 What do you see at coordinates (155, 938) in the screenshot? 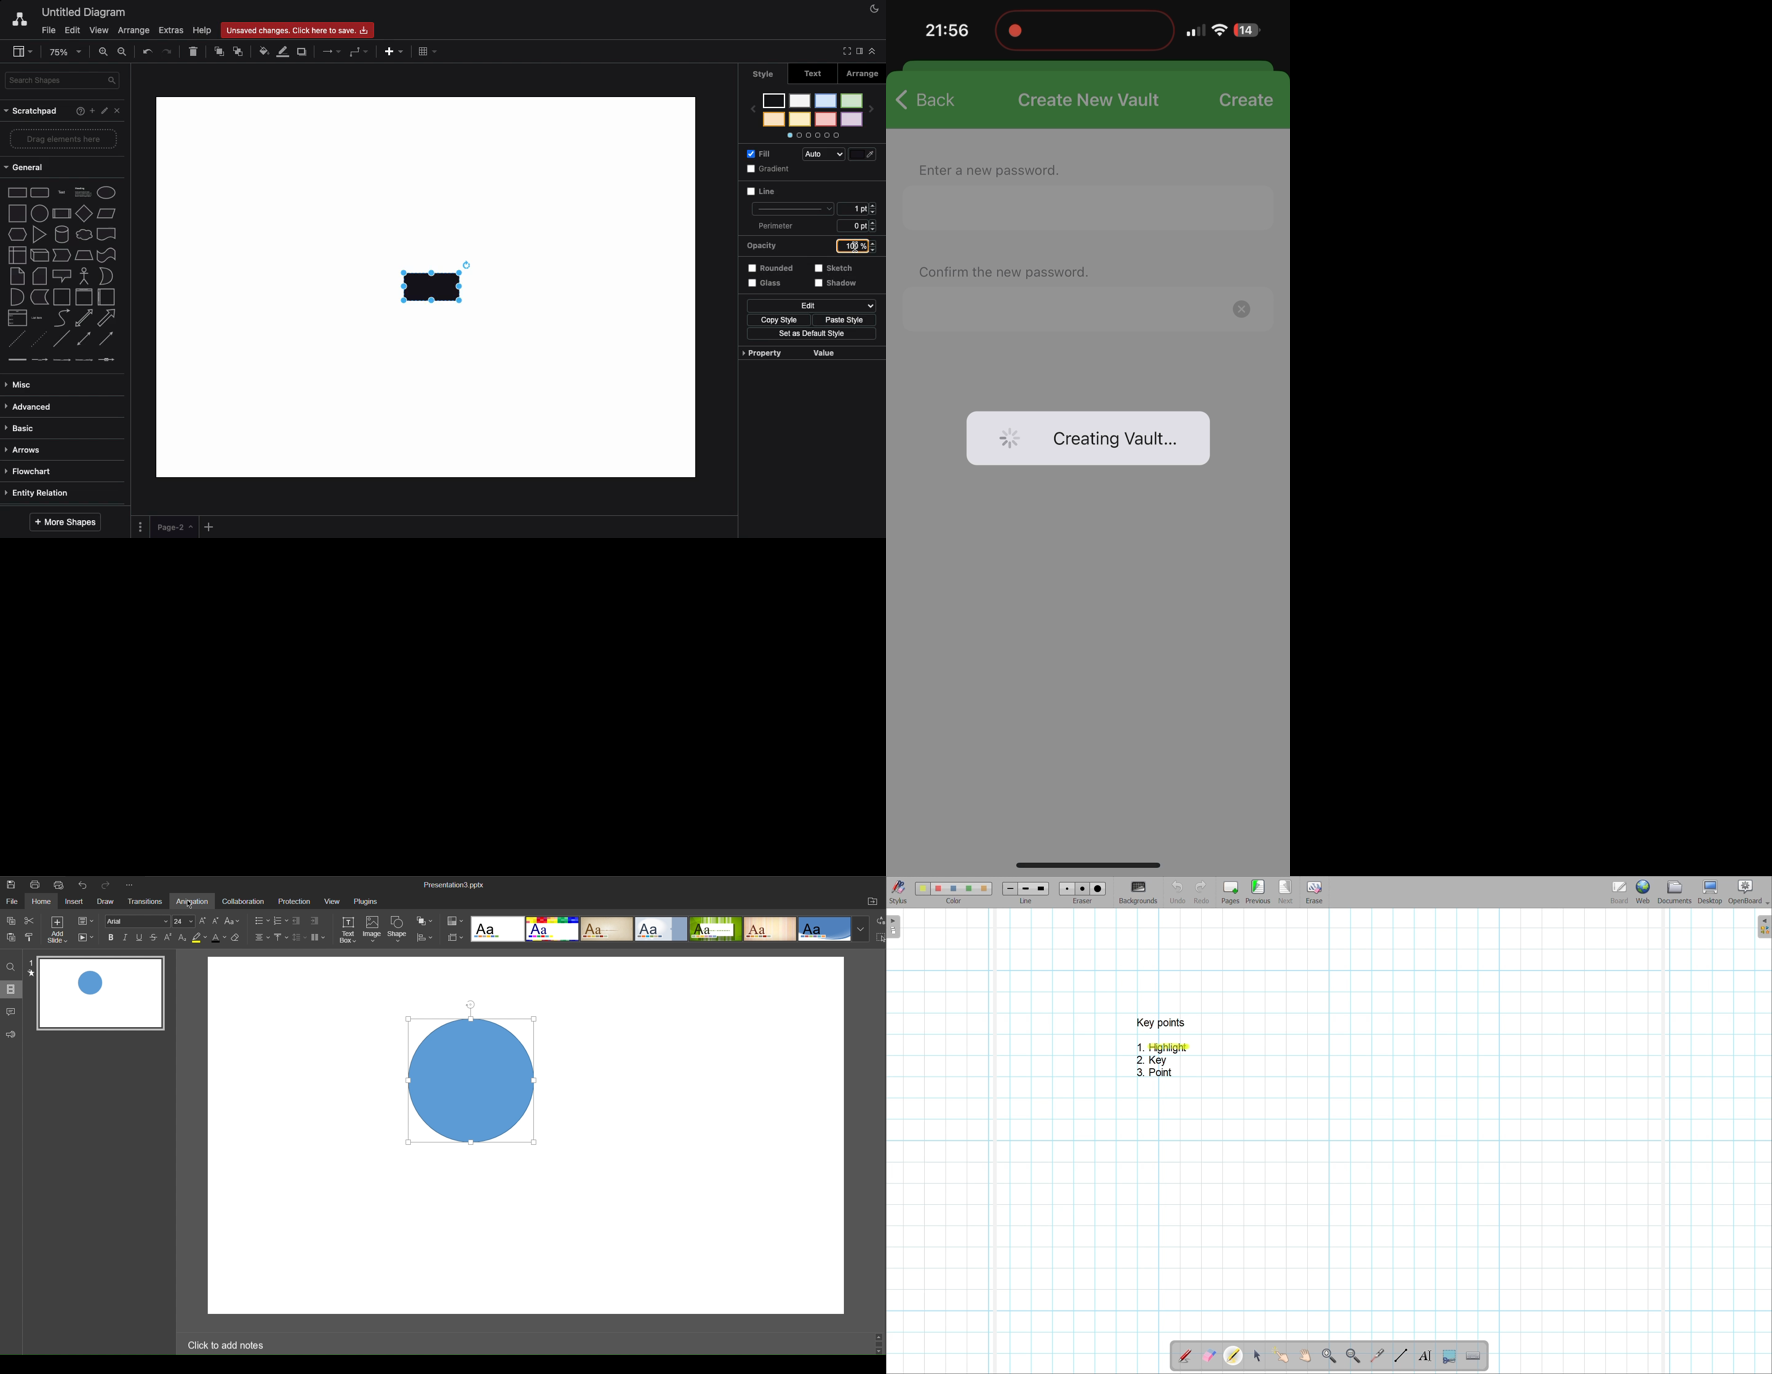
I see `Strikethrough` at bounding box center [155, 938].